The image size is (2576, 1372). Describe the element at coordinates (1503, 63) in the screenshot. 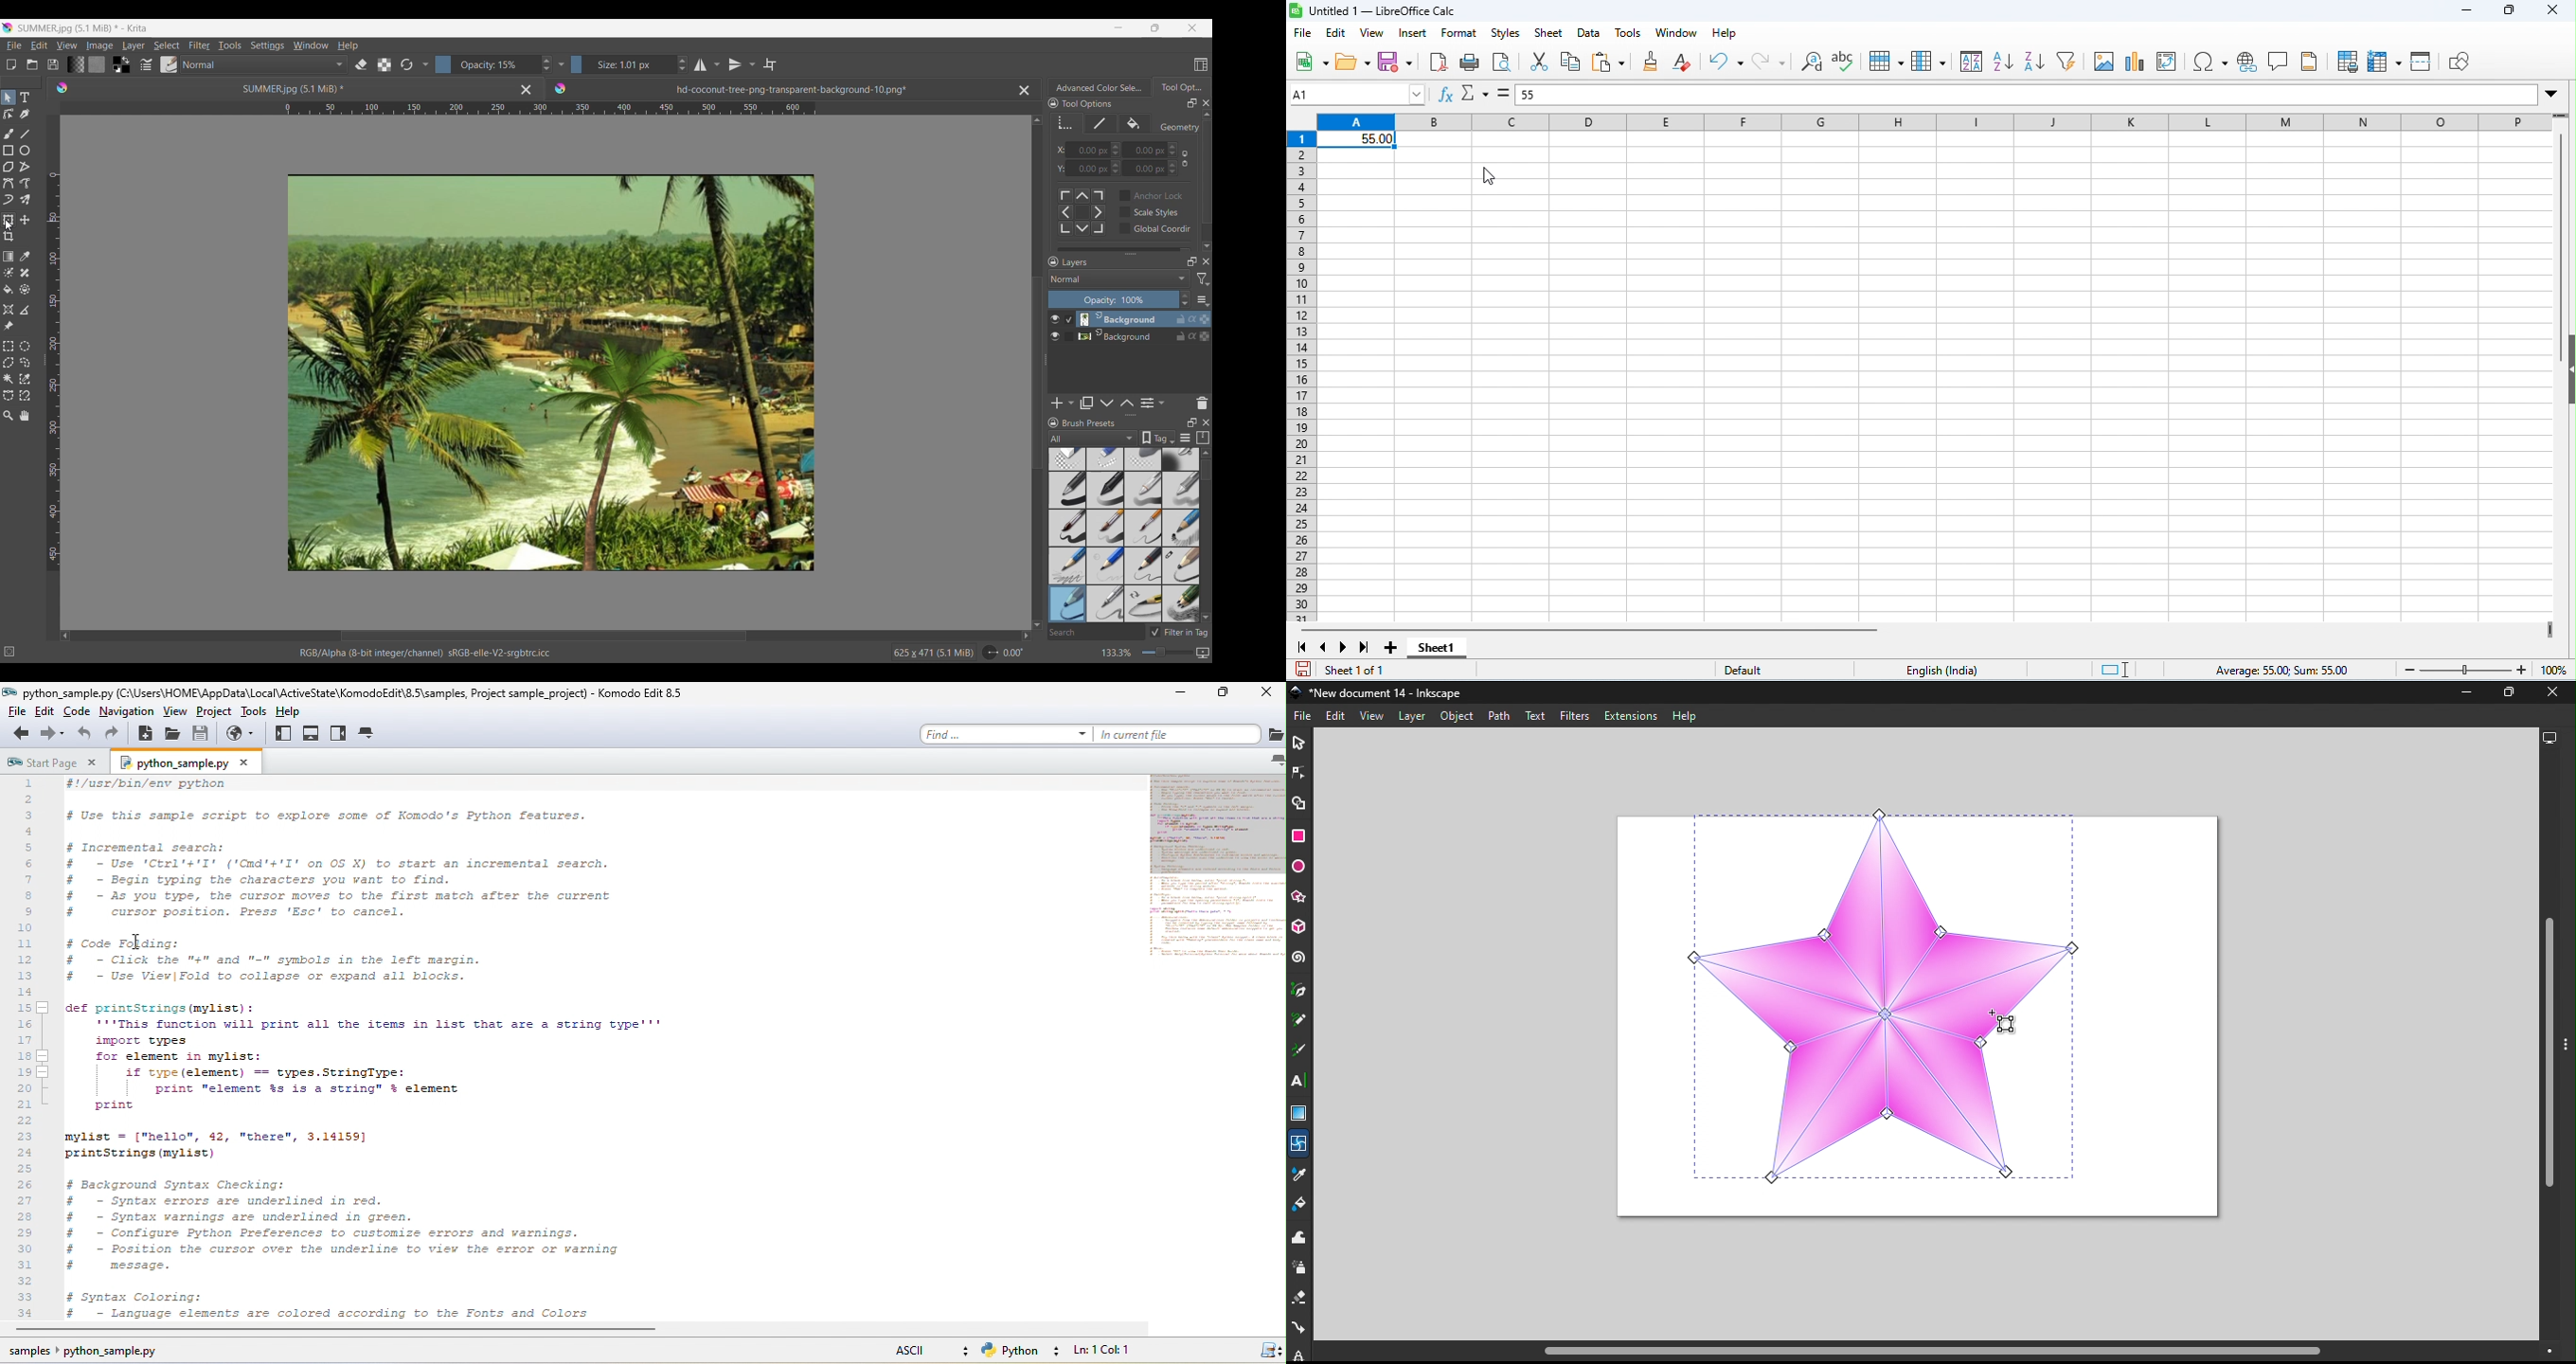

I see `print preview` at that location.